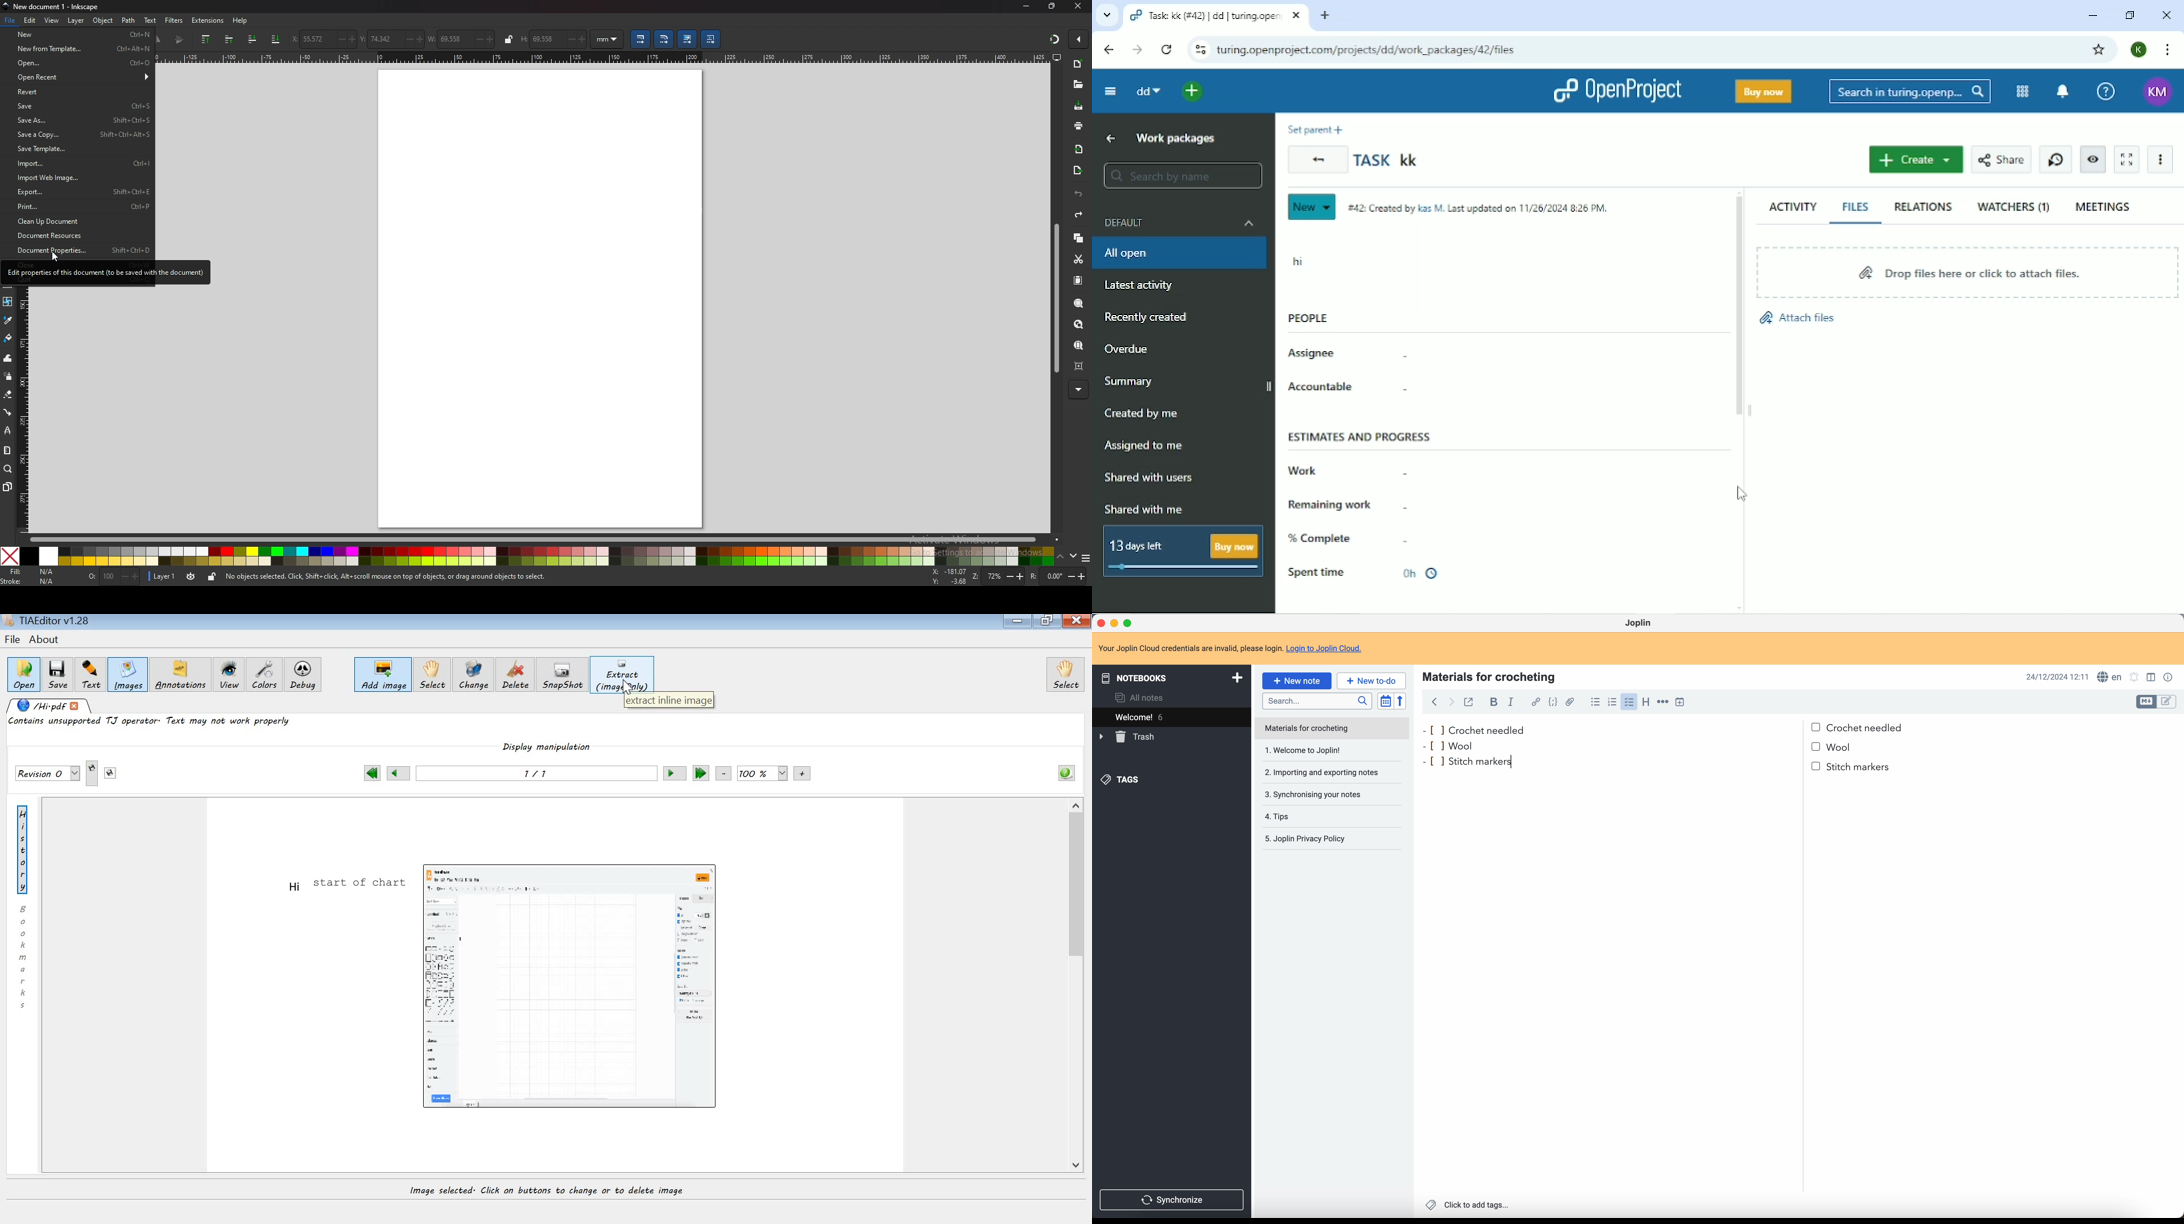 Image resolution: width=2184 pixels, height=1232 pixels. What do you see at coordinates (1470, 704) in the screenshot?
I see `toggle external editing` at bounding box center [1470, 704].